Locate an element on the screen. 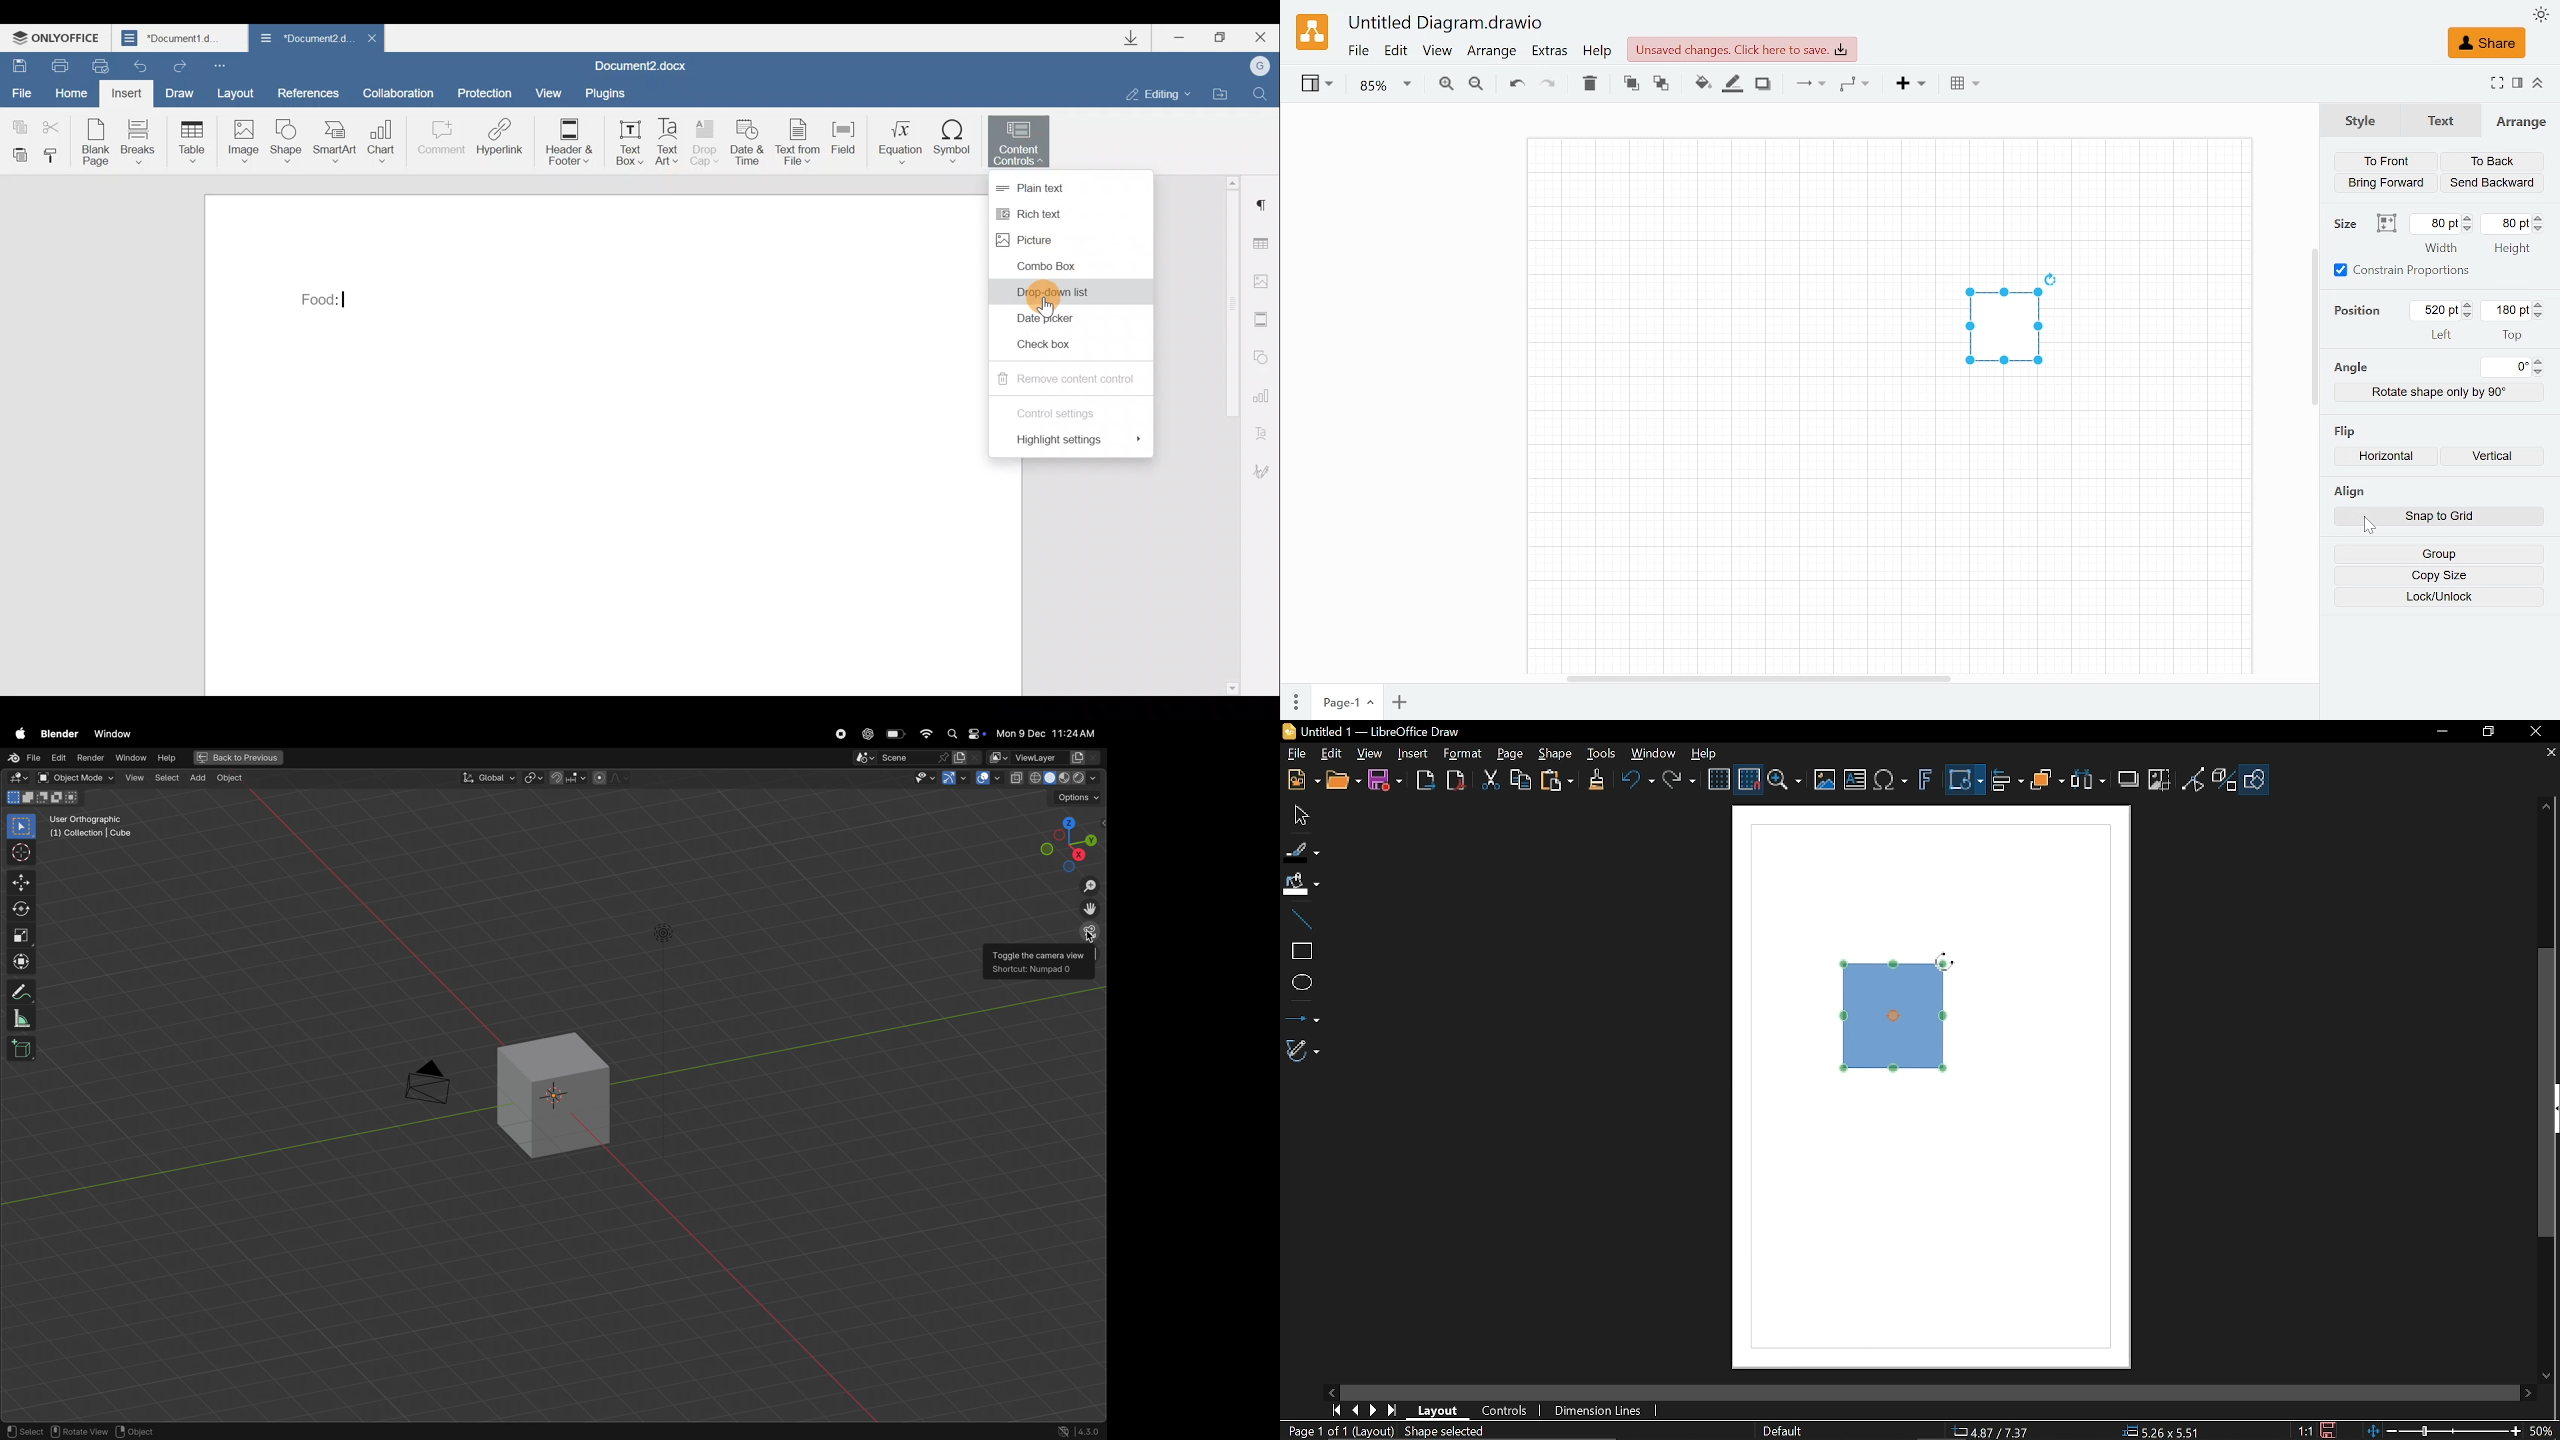  Document1 d.. is located at coordinates (181, 37).